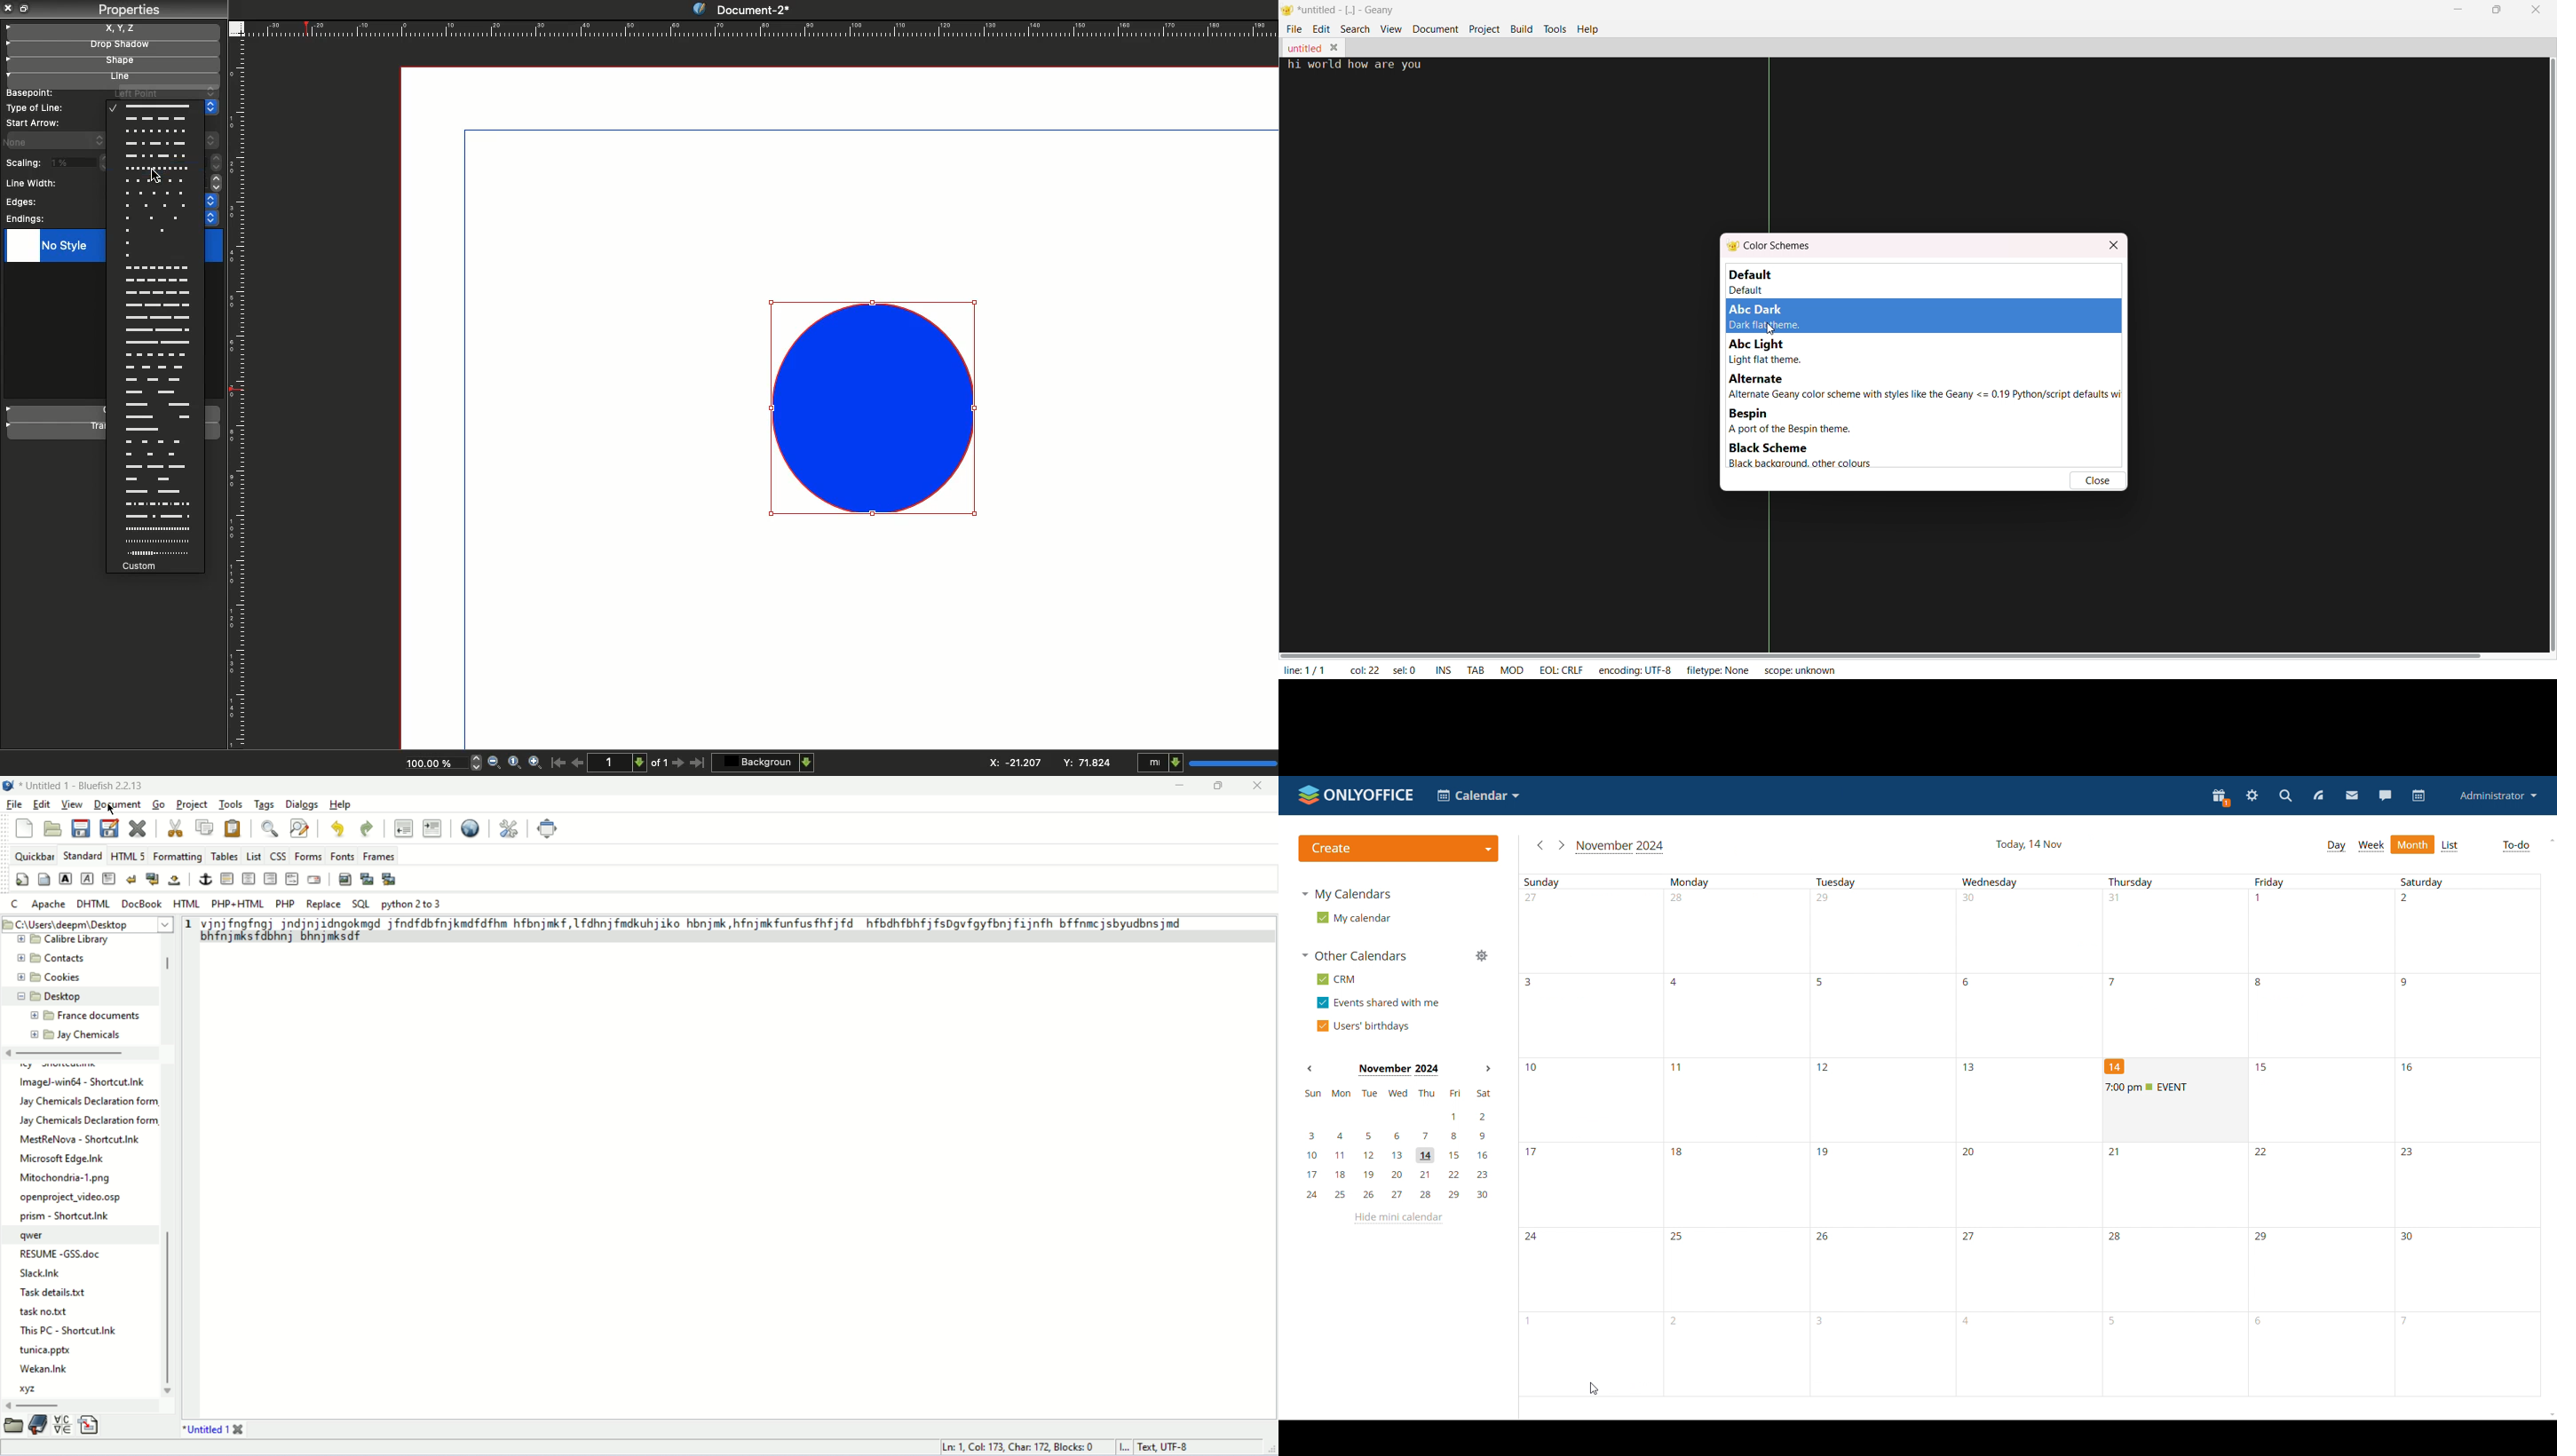  What do you see at coordinates (67, 958) in the screenshot?
I see `Contacts` at bounding box center [67, 958].